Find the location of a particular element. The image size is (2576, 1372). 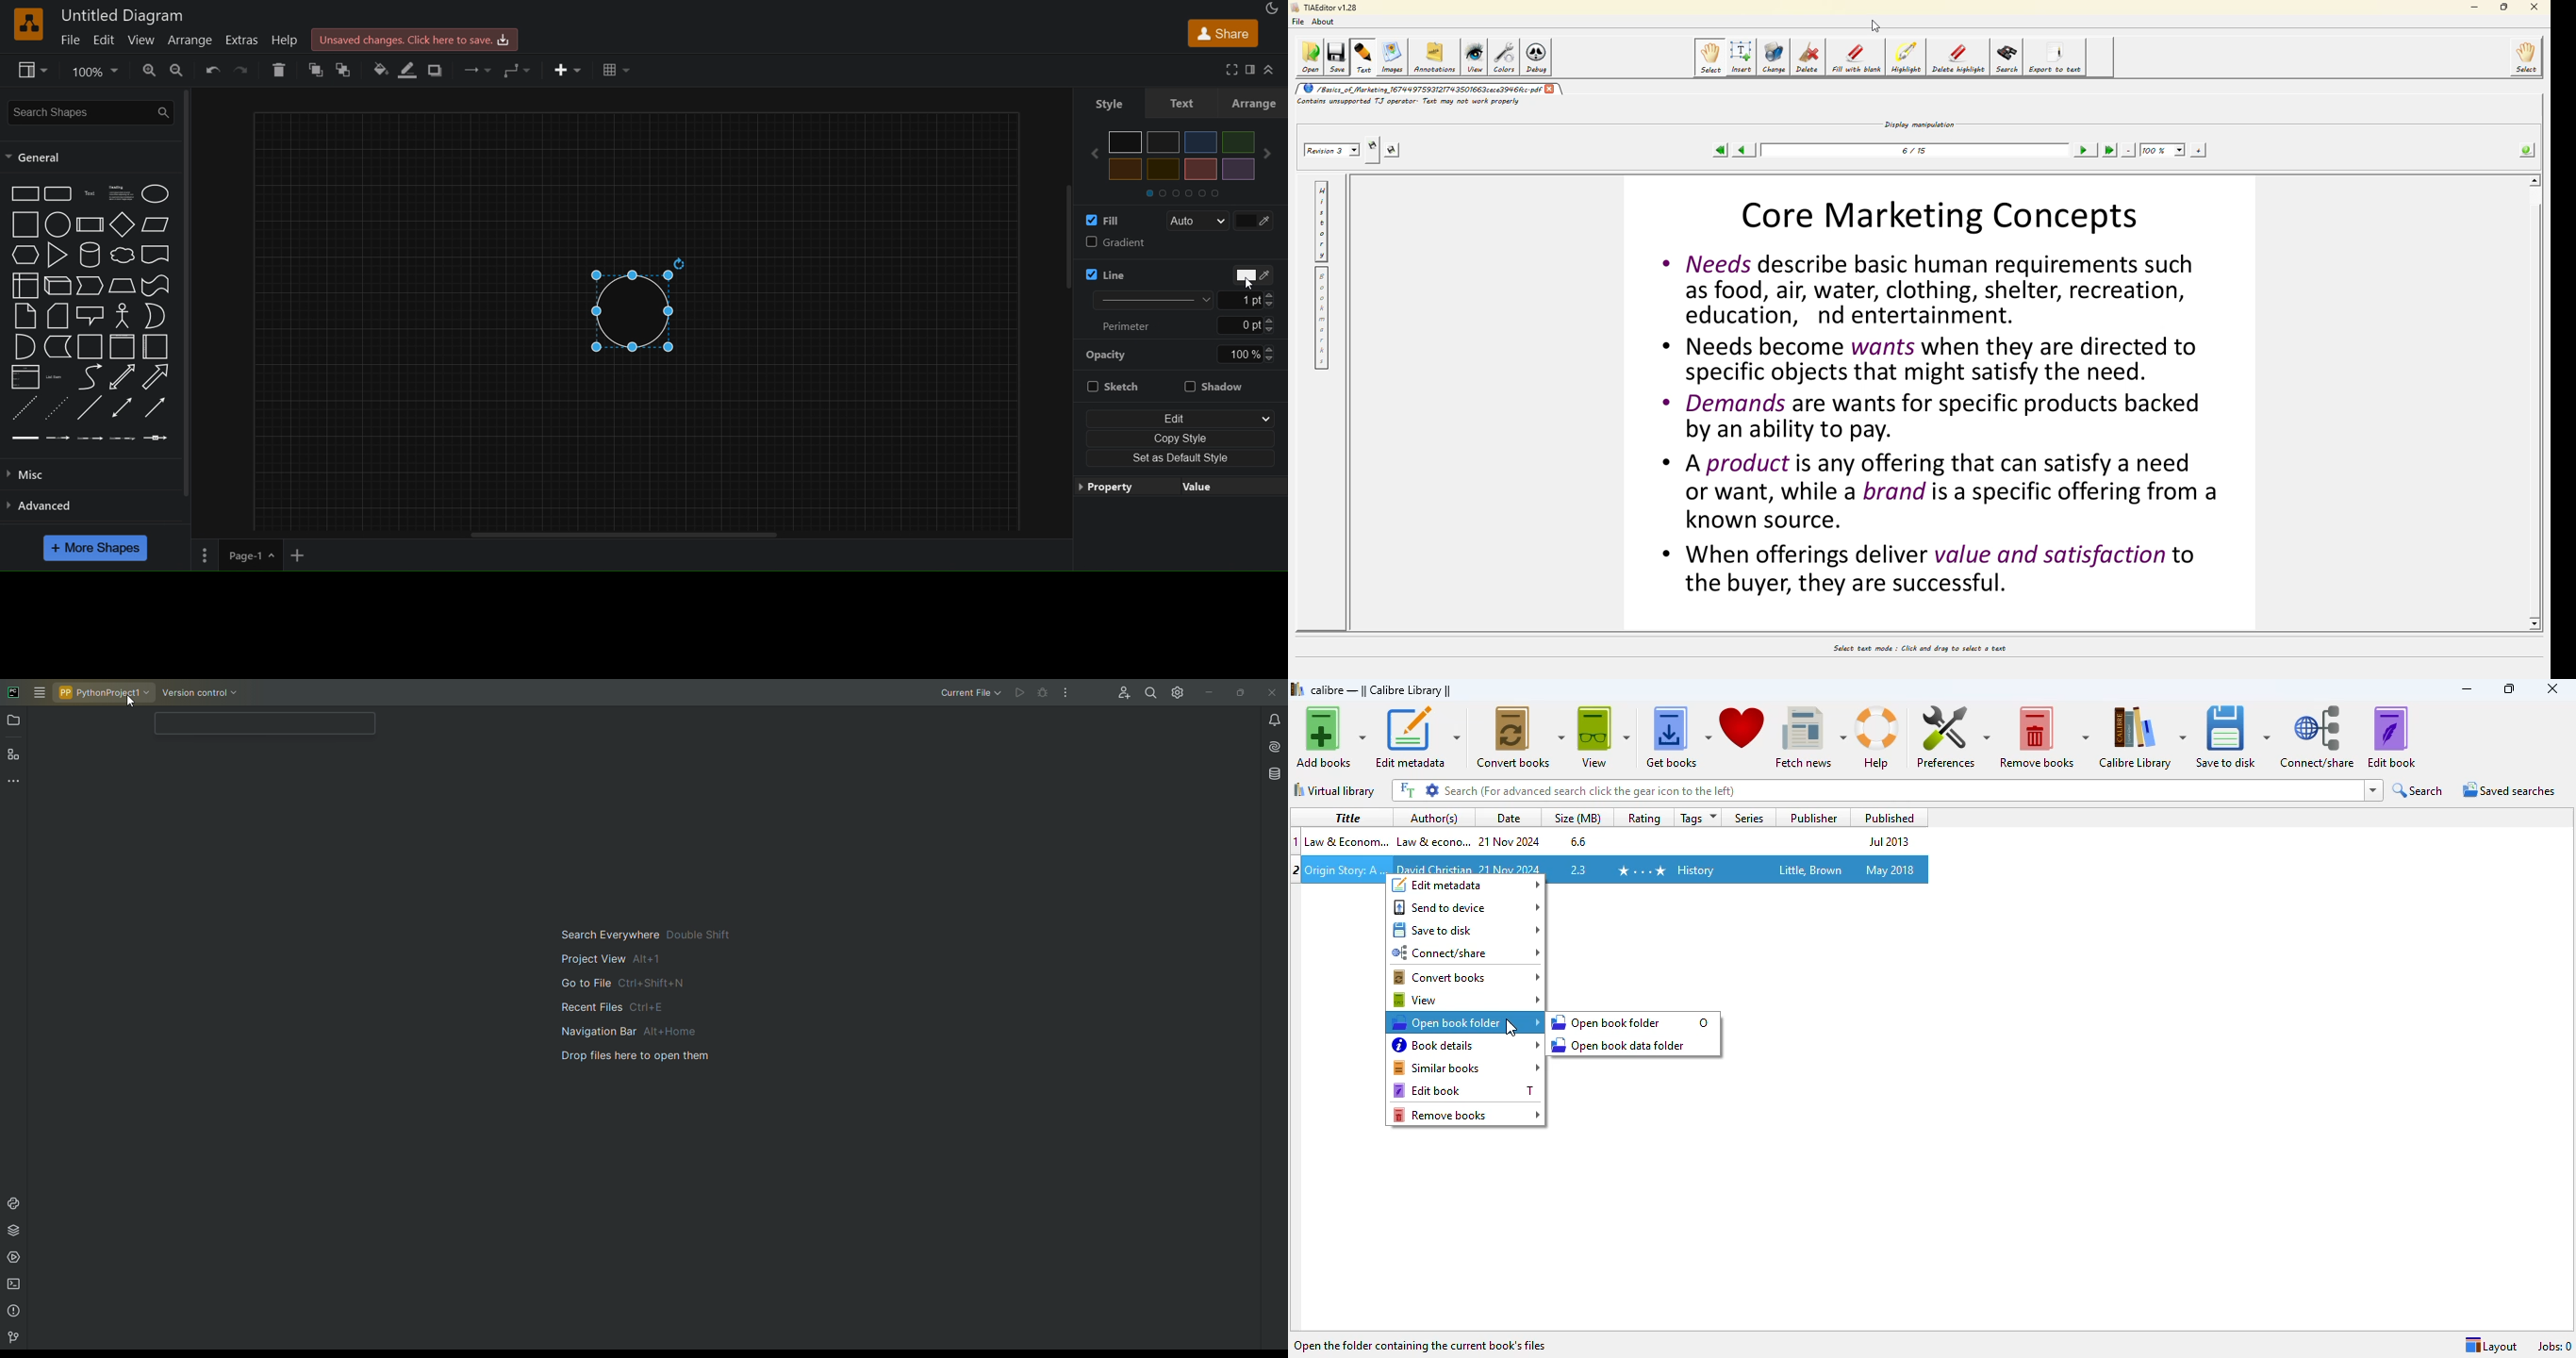

0 pt is located at coordinates (1247, 326).